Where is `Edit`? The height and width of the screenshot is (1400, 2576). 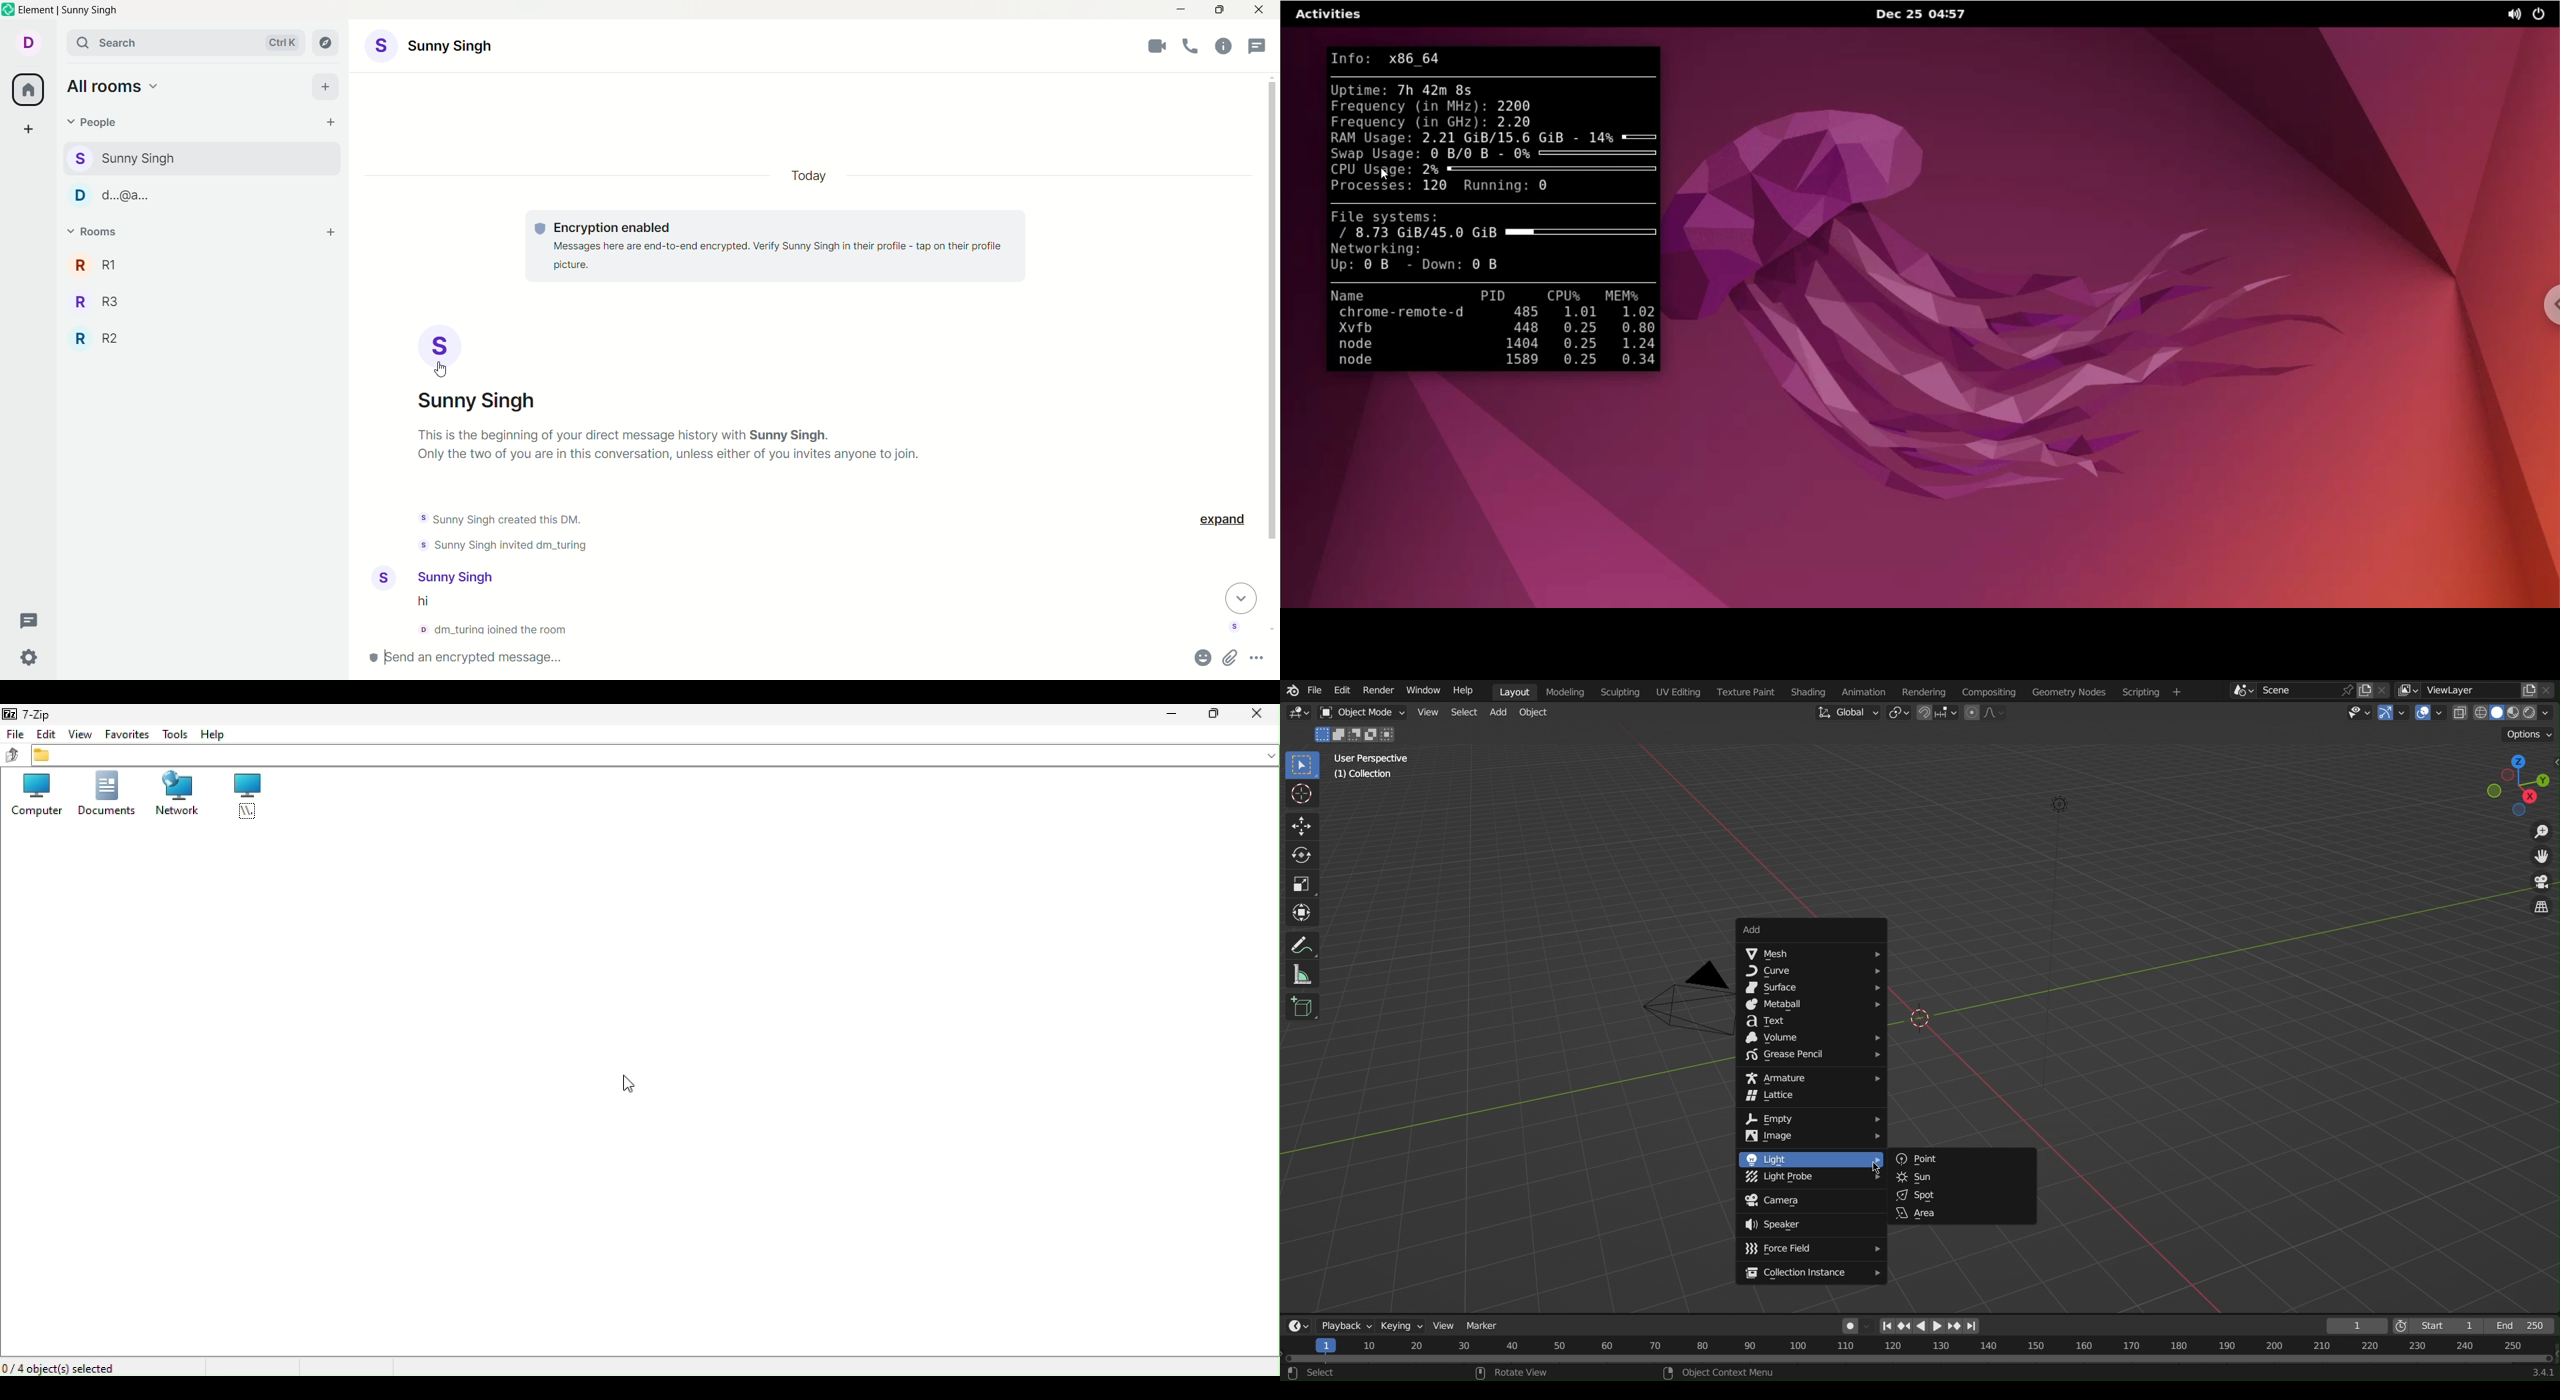
Edit is located at coordinates (1341, 691).